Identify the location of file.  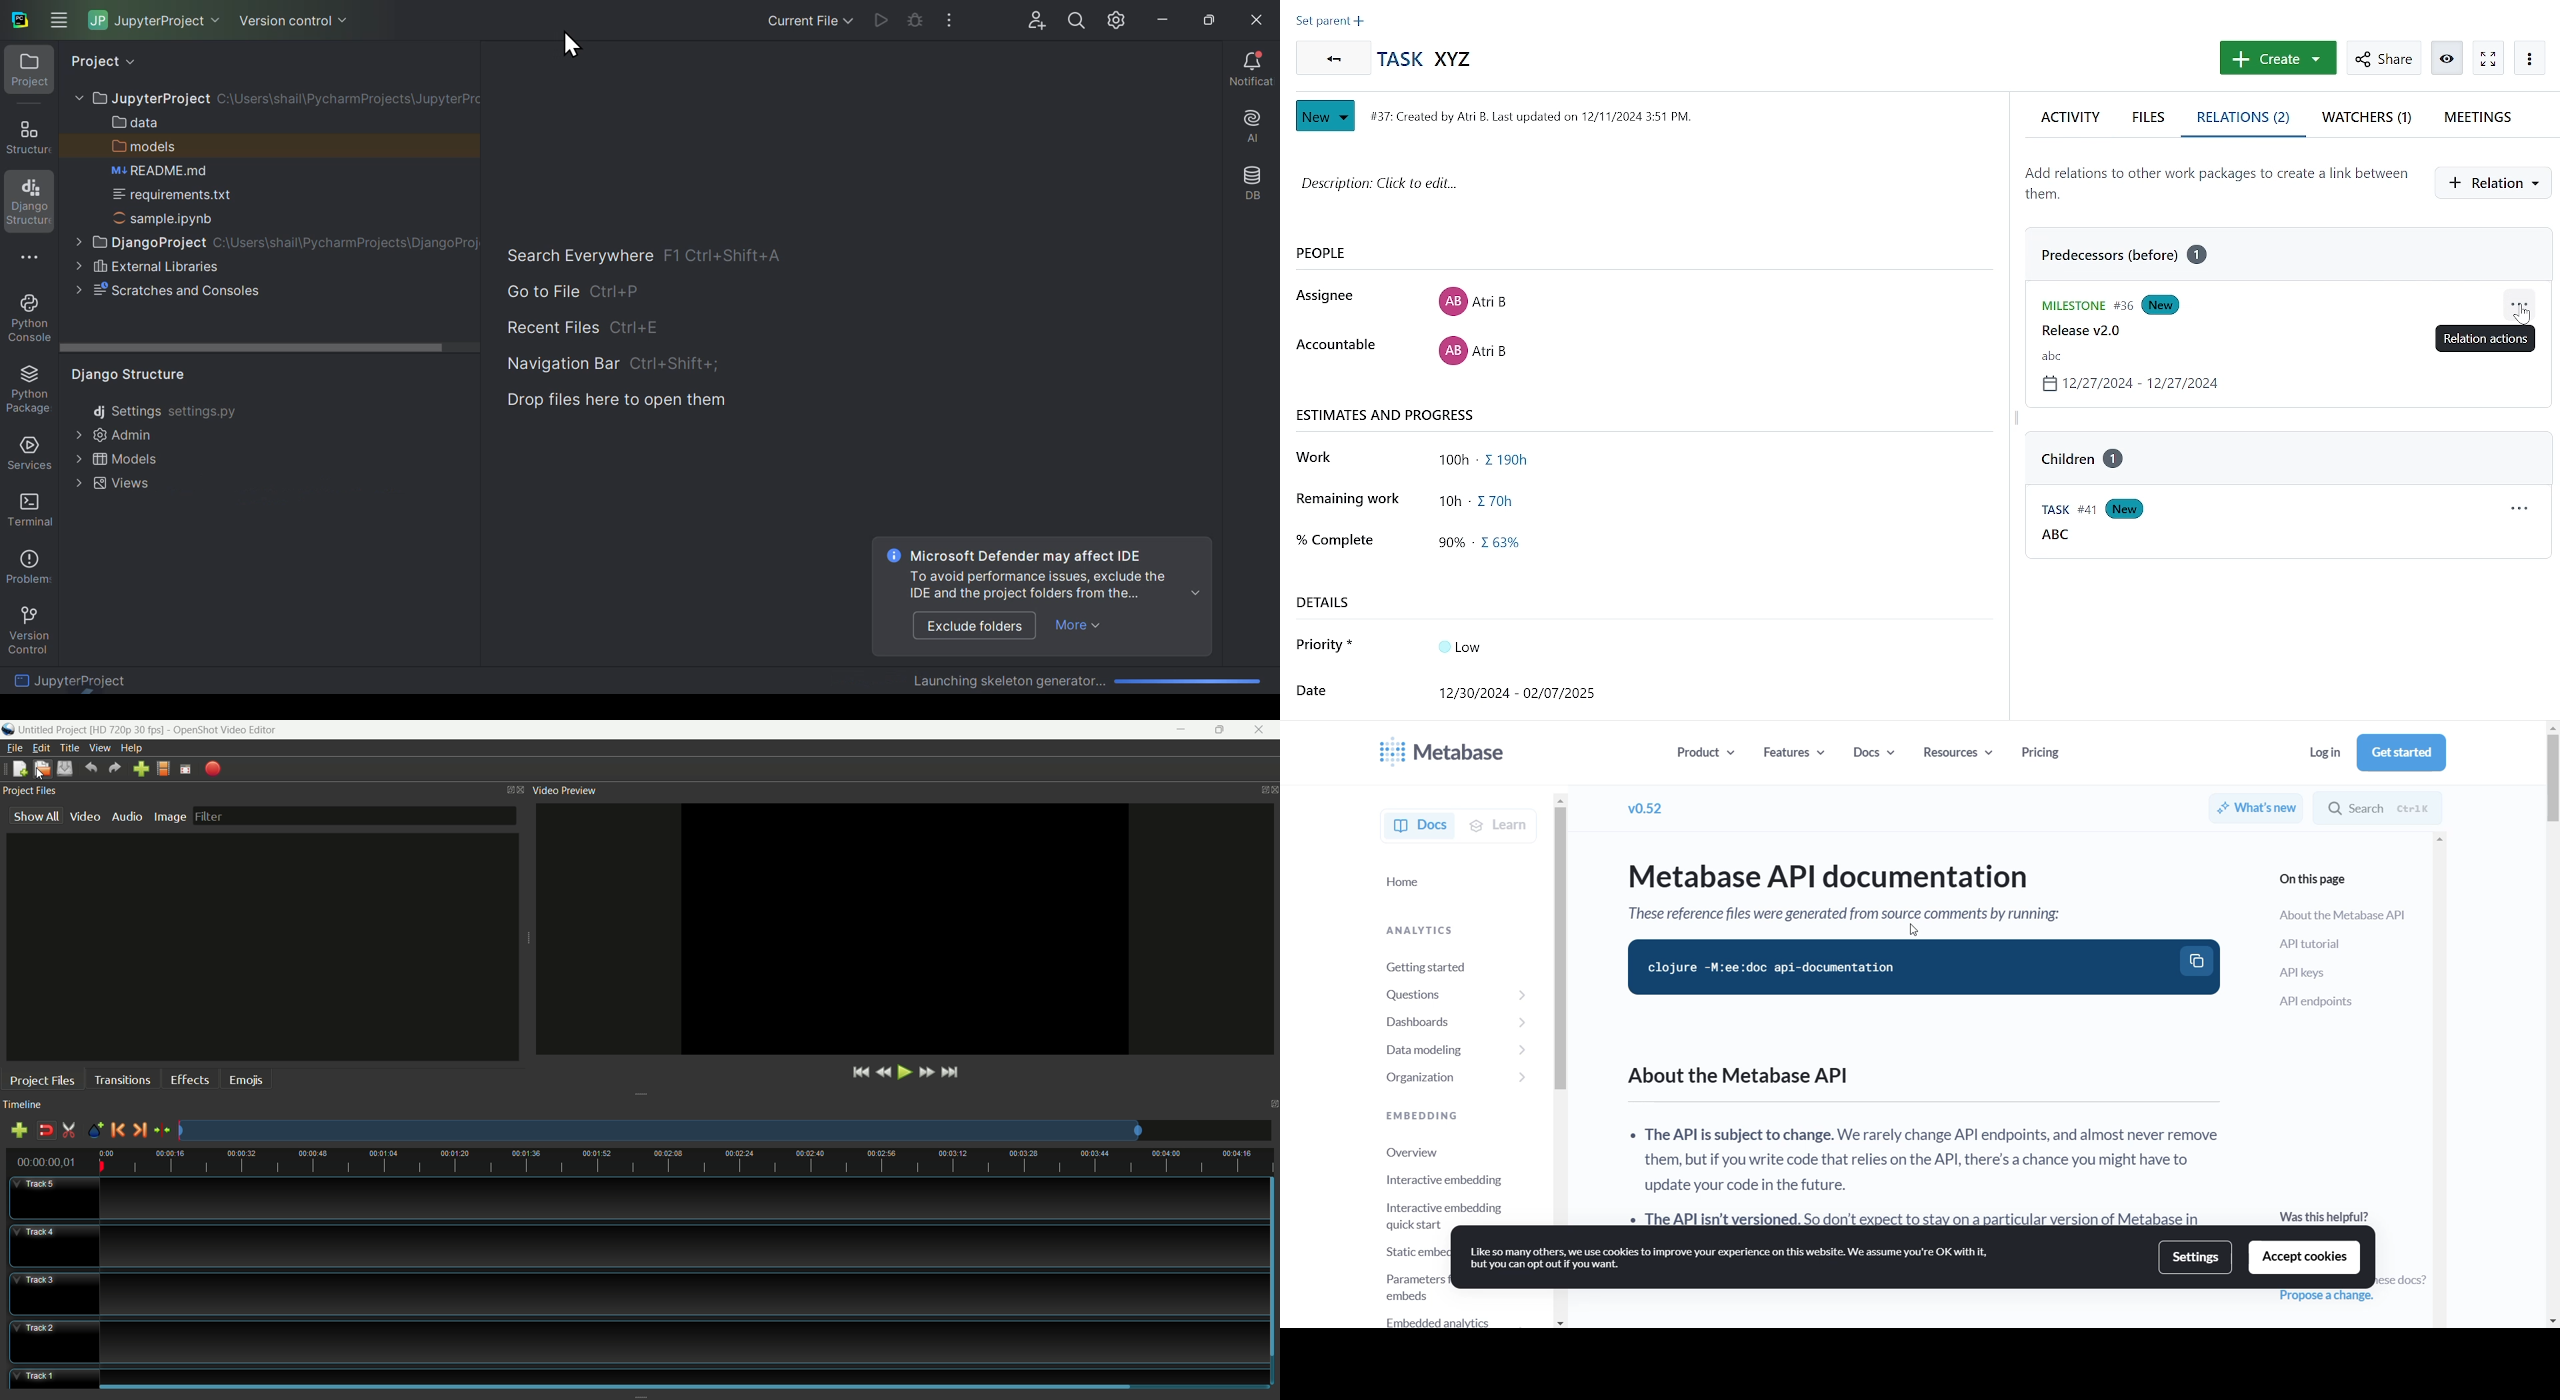
(16, 747).